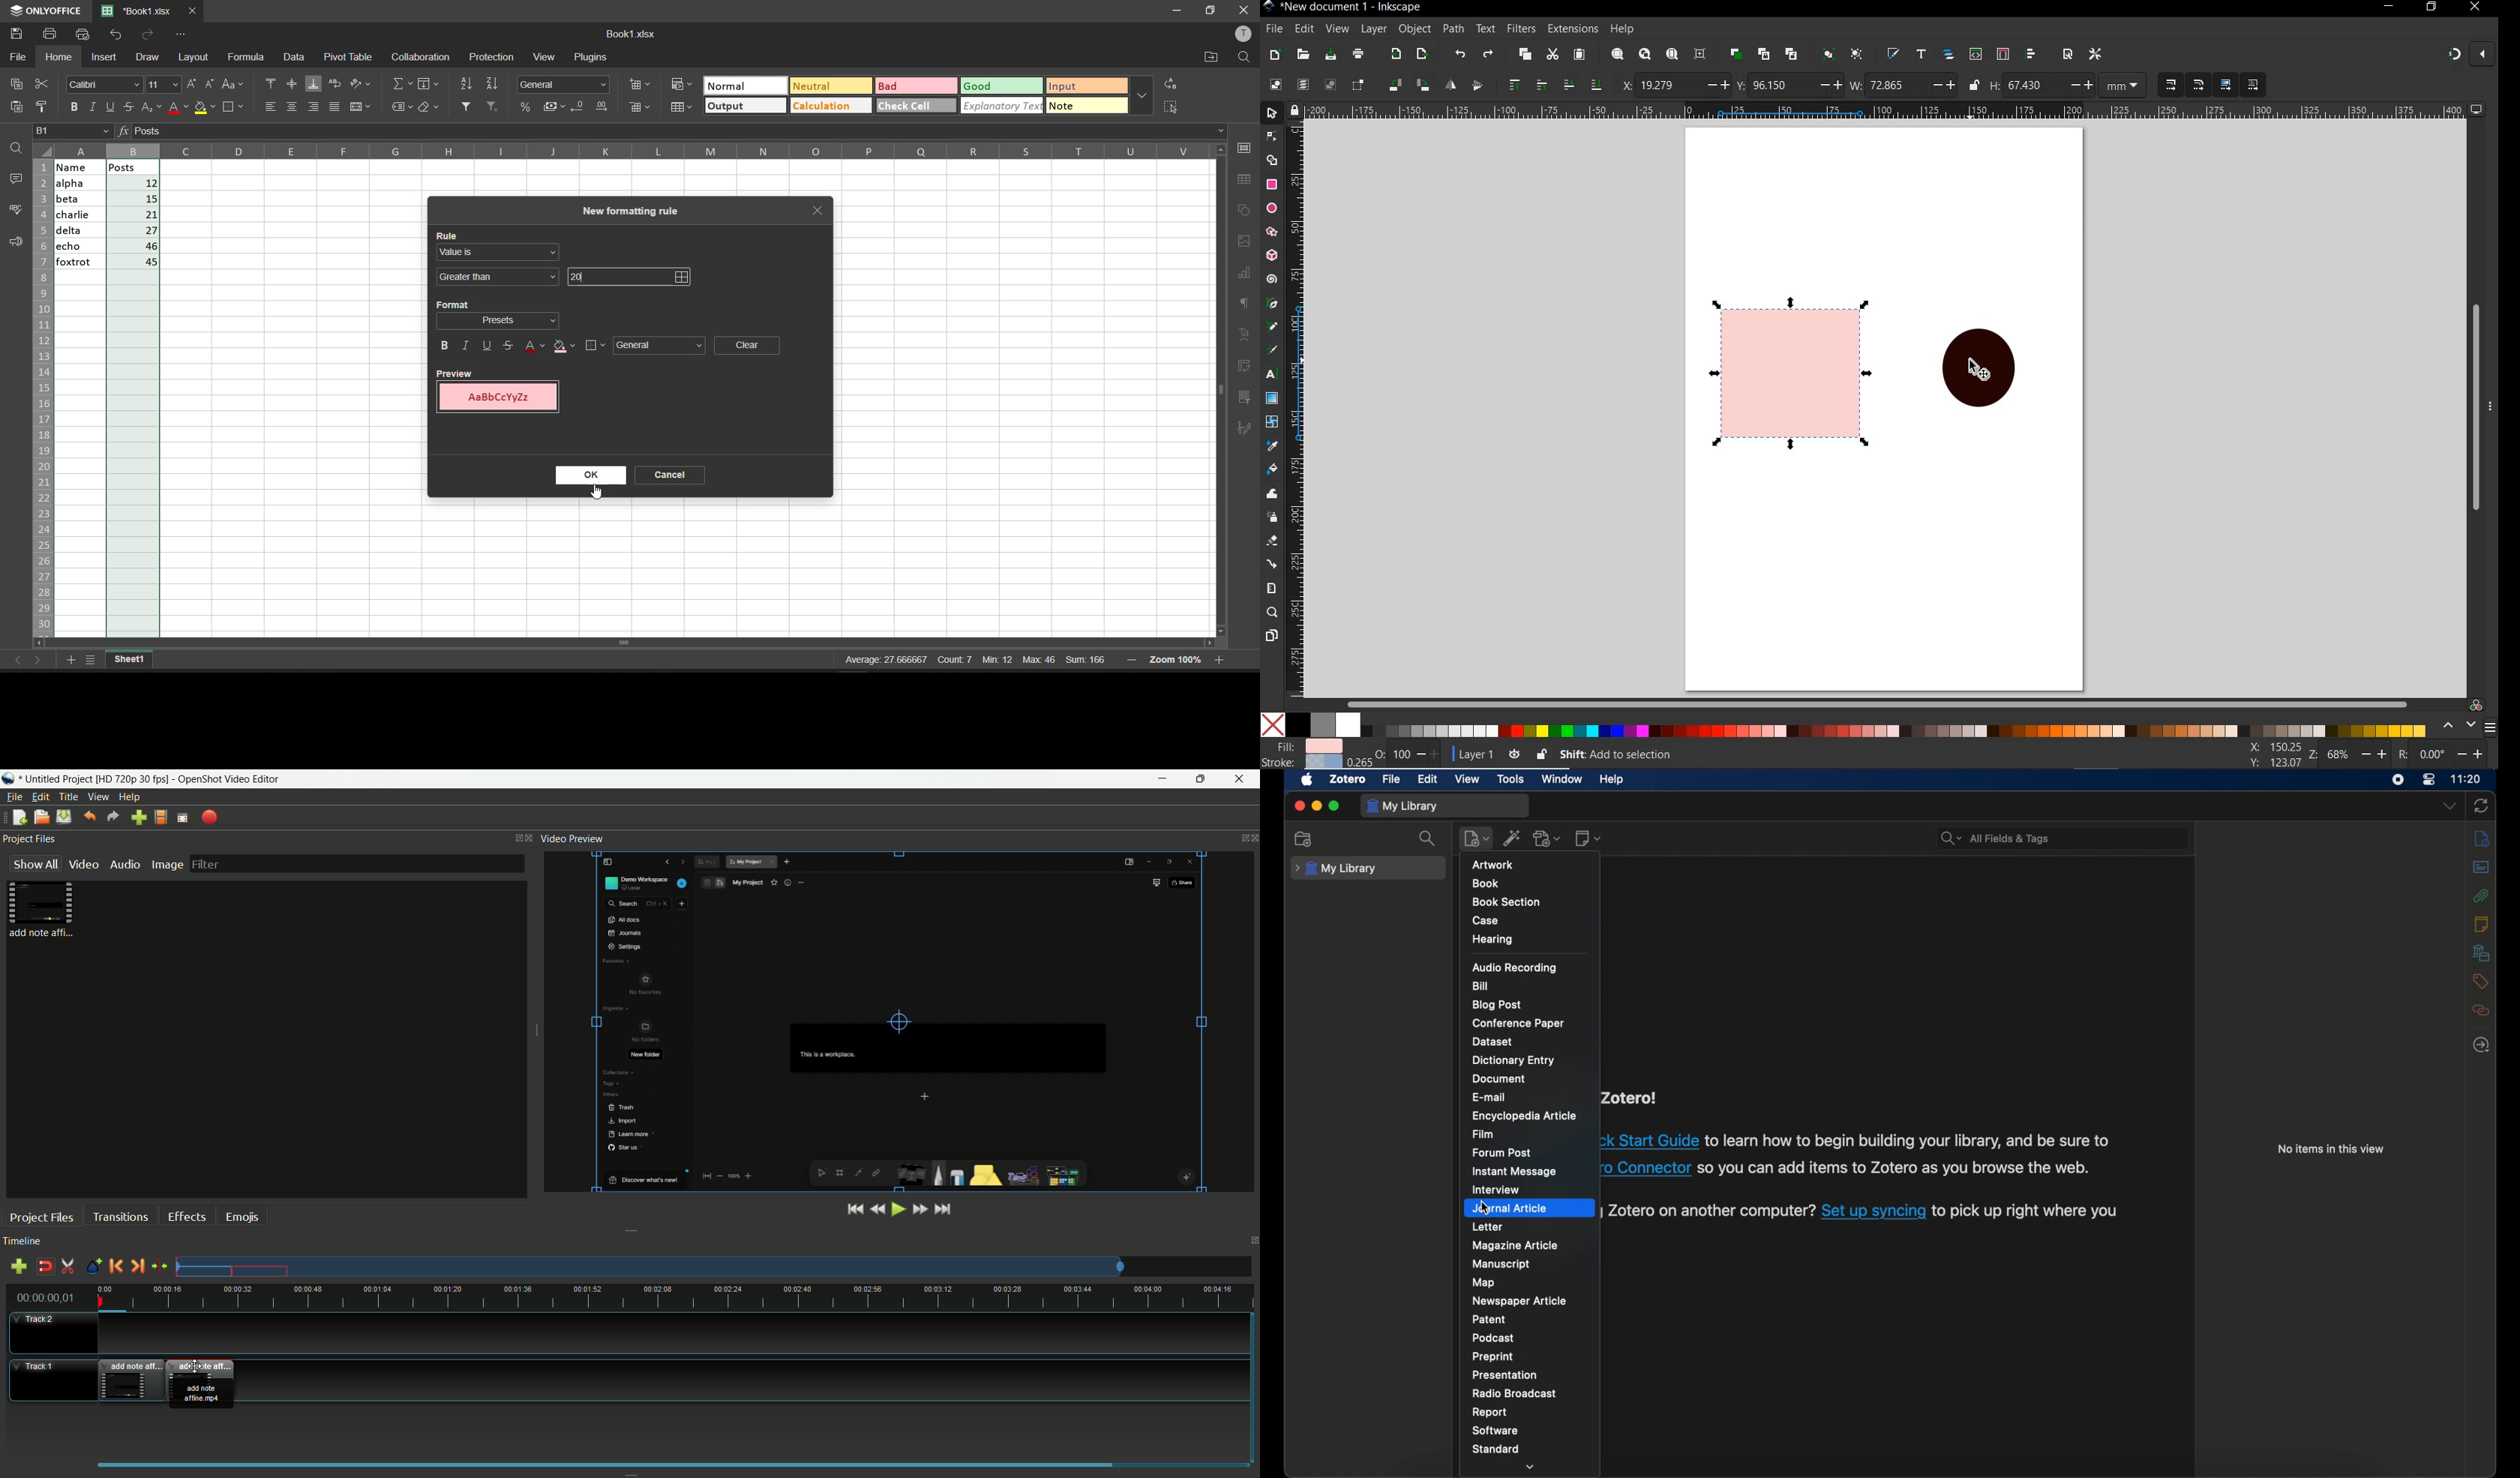 The width and height of the screenshot is (2520, 1484). Describe the element at coordinates (1273, 112) in the screenshot. I see `select tool` at that location.